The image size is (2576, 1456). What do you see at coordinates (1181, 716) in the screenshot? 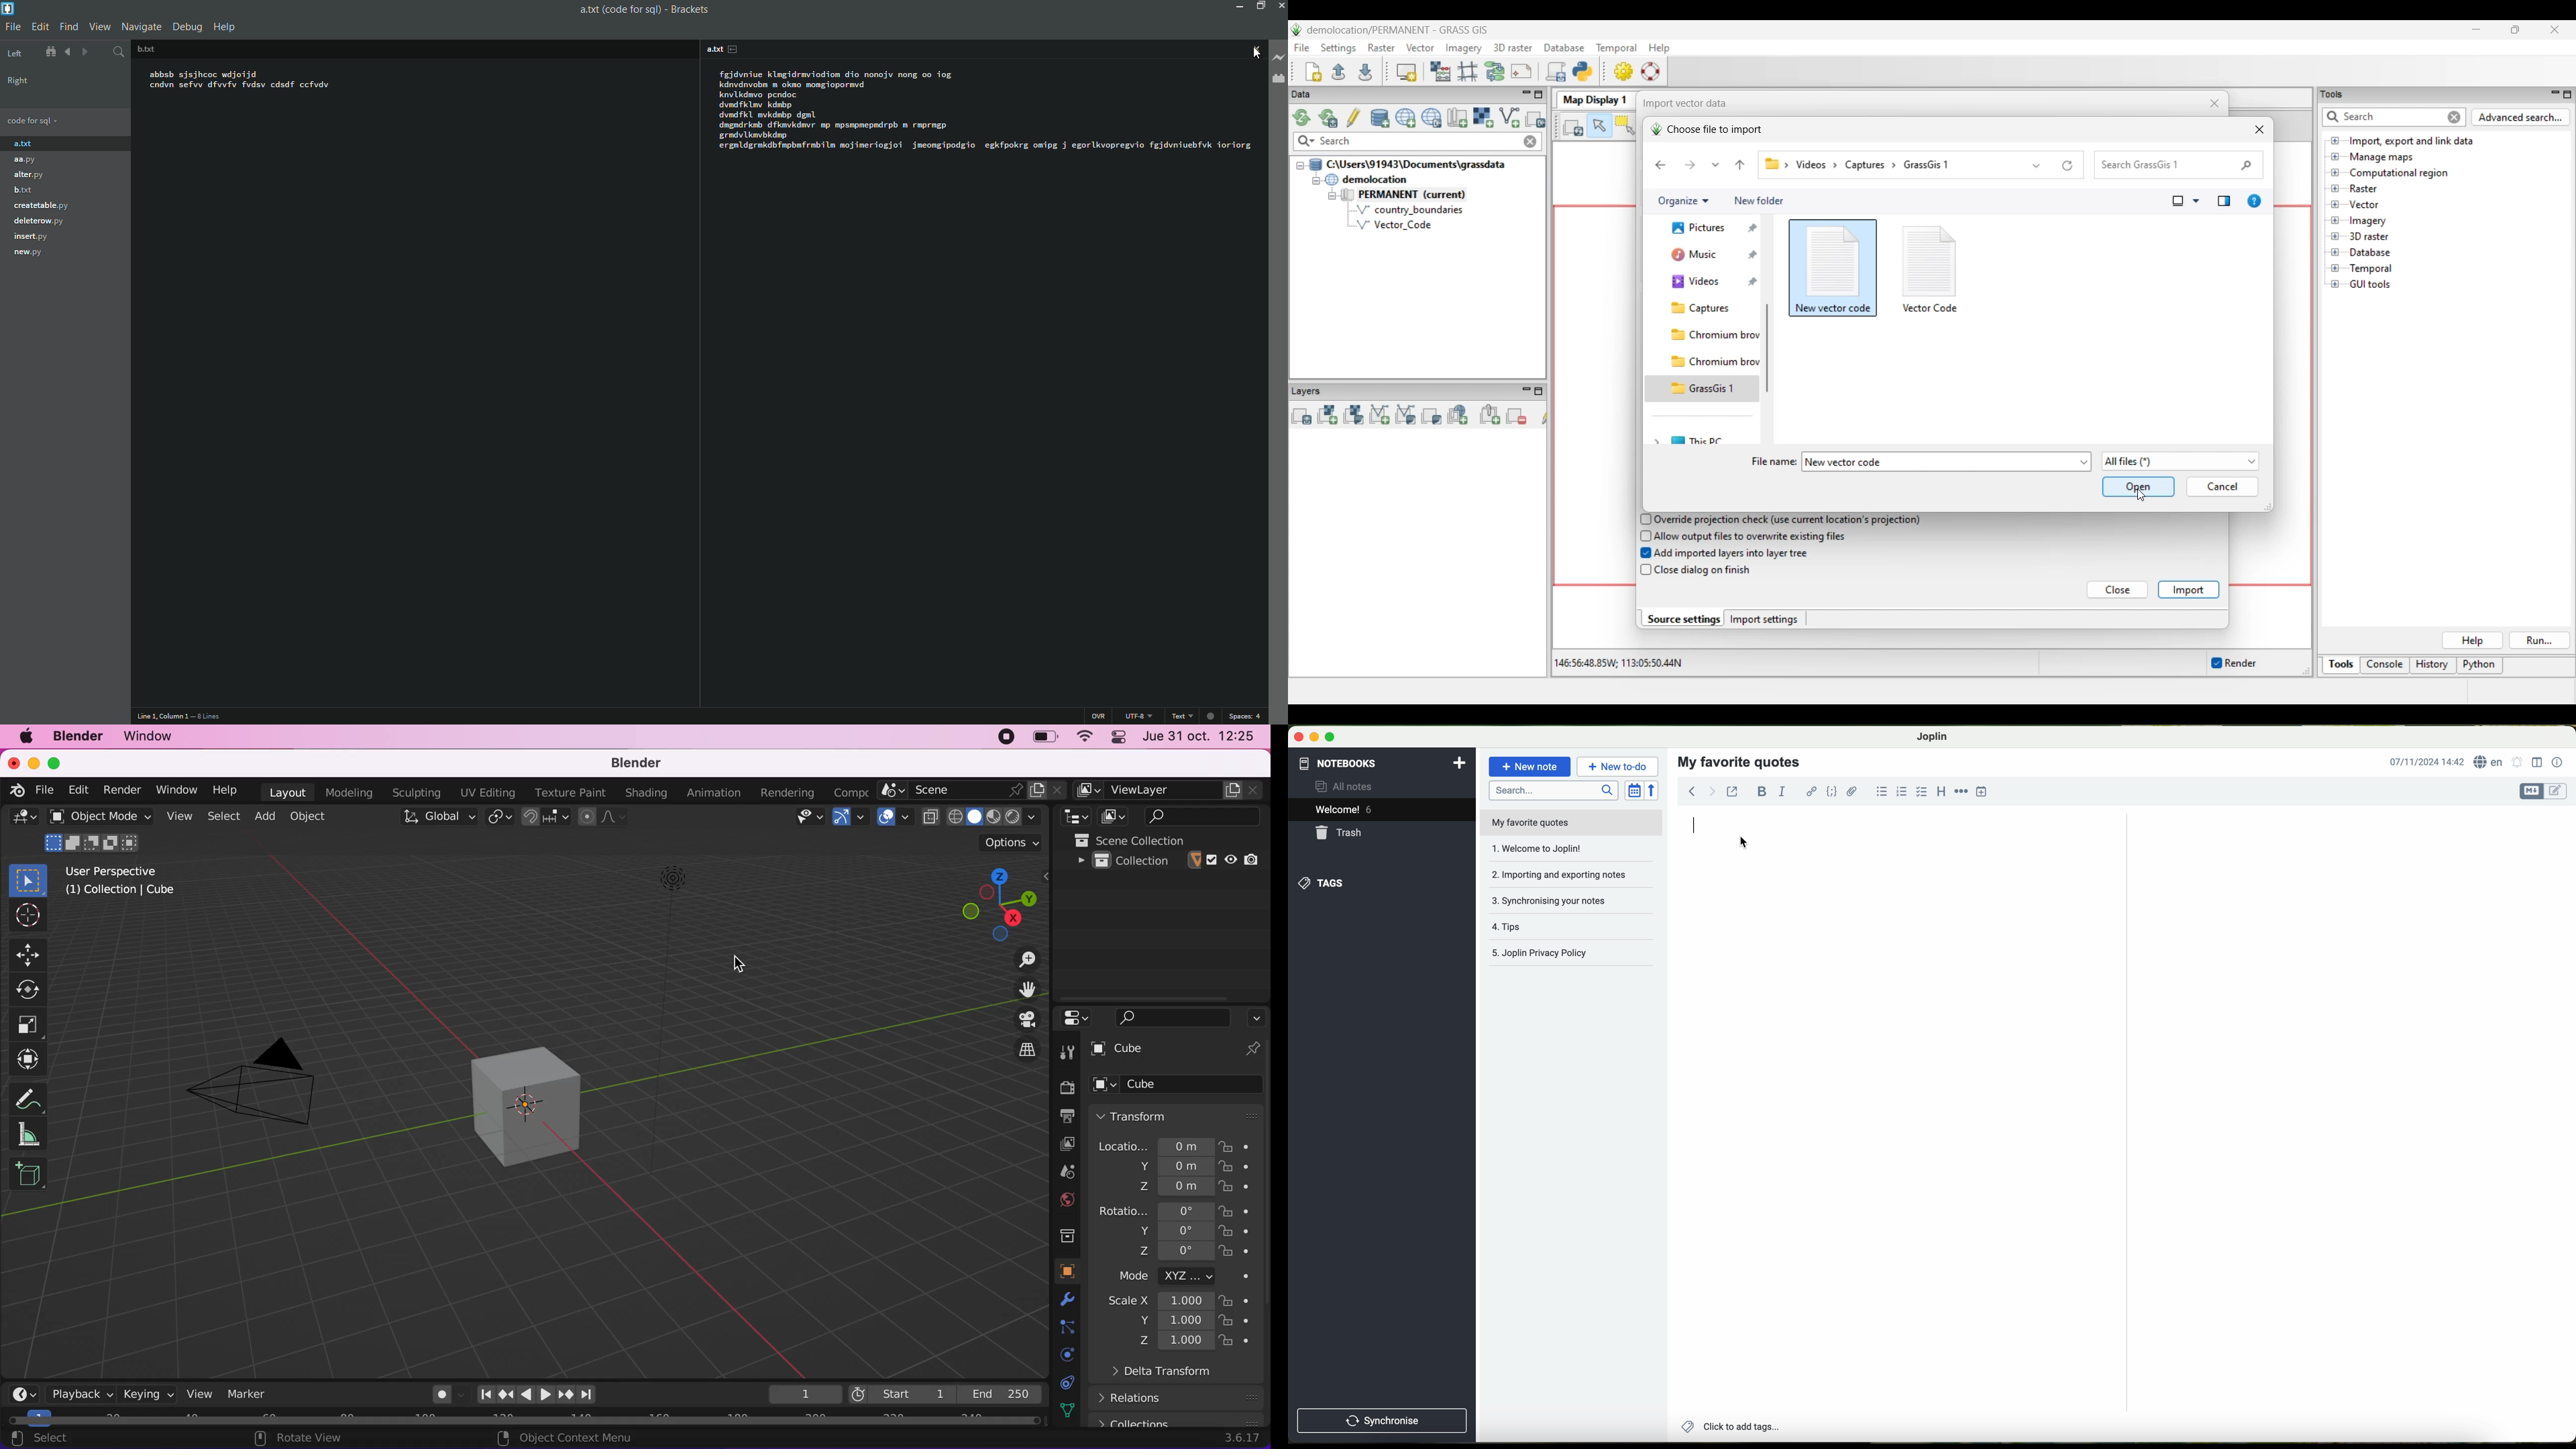
I see `text` at bounding box center [1181, 716].